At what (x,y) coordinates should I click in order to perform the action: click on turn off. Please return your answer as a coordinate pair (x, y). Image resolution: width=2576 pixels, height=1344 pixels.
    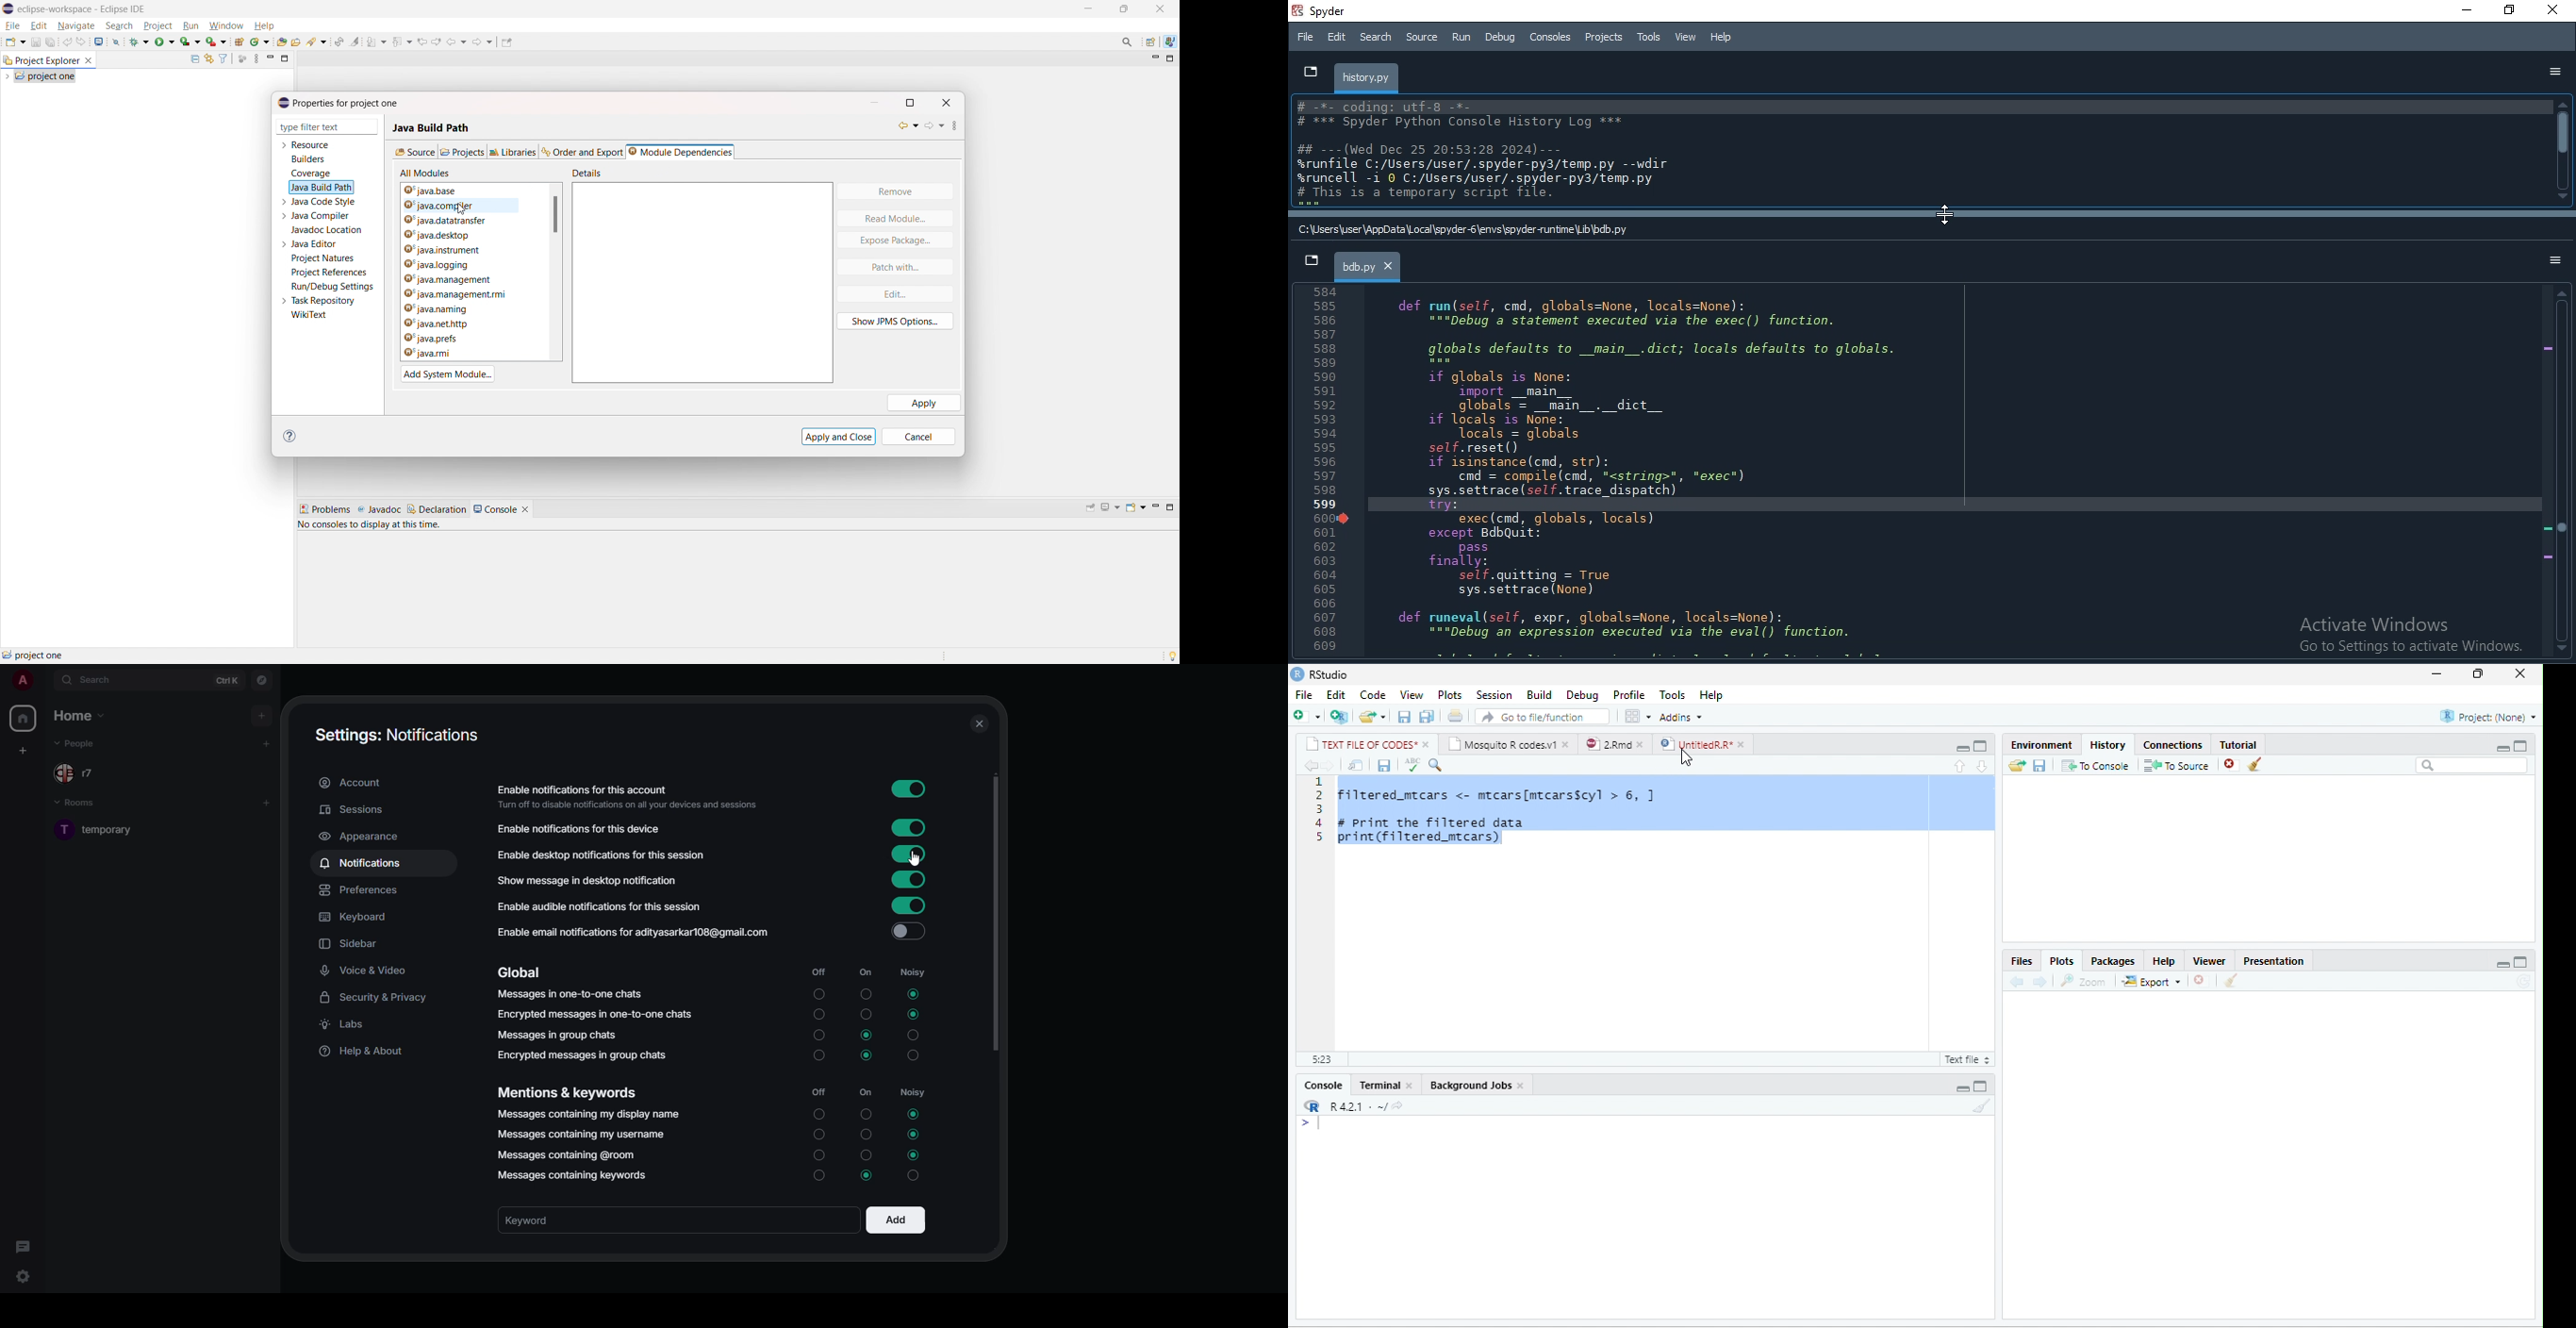
    Looking at the image, I should click on (866, 1135).